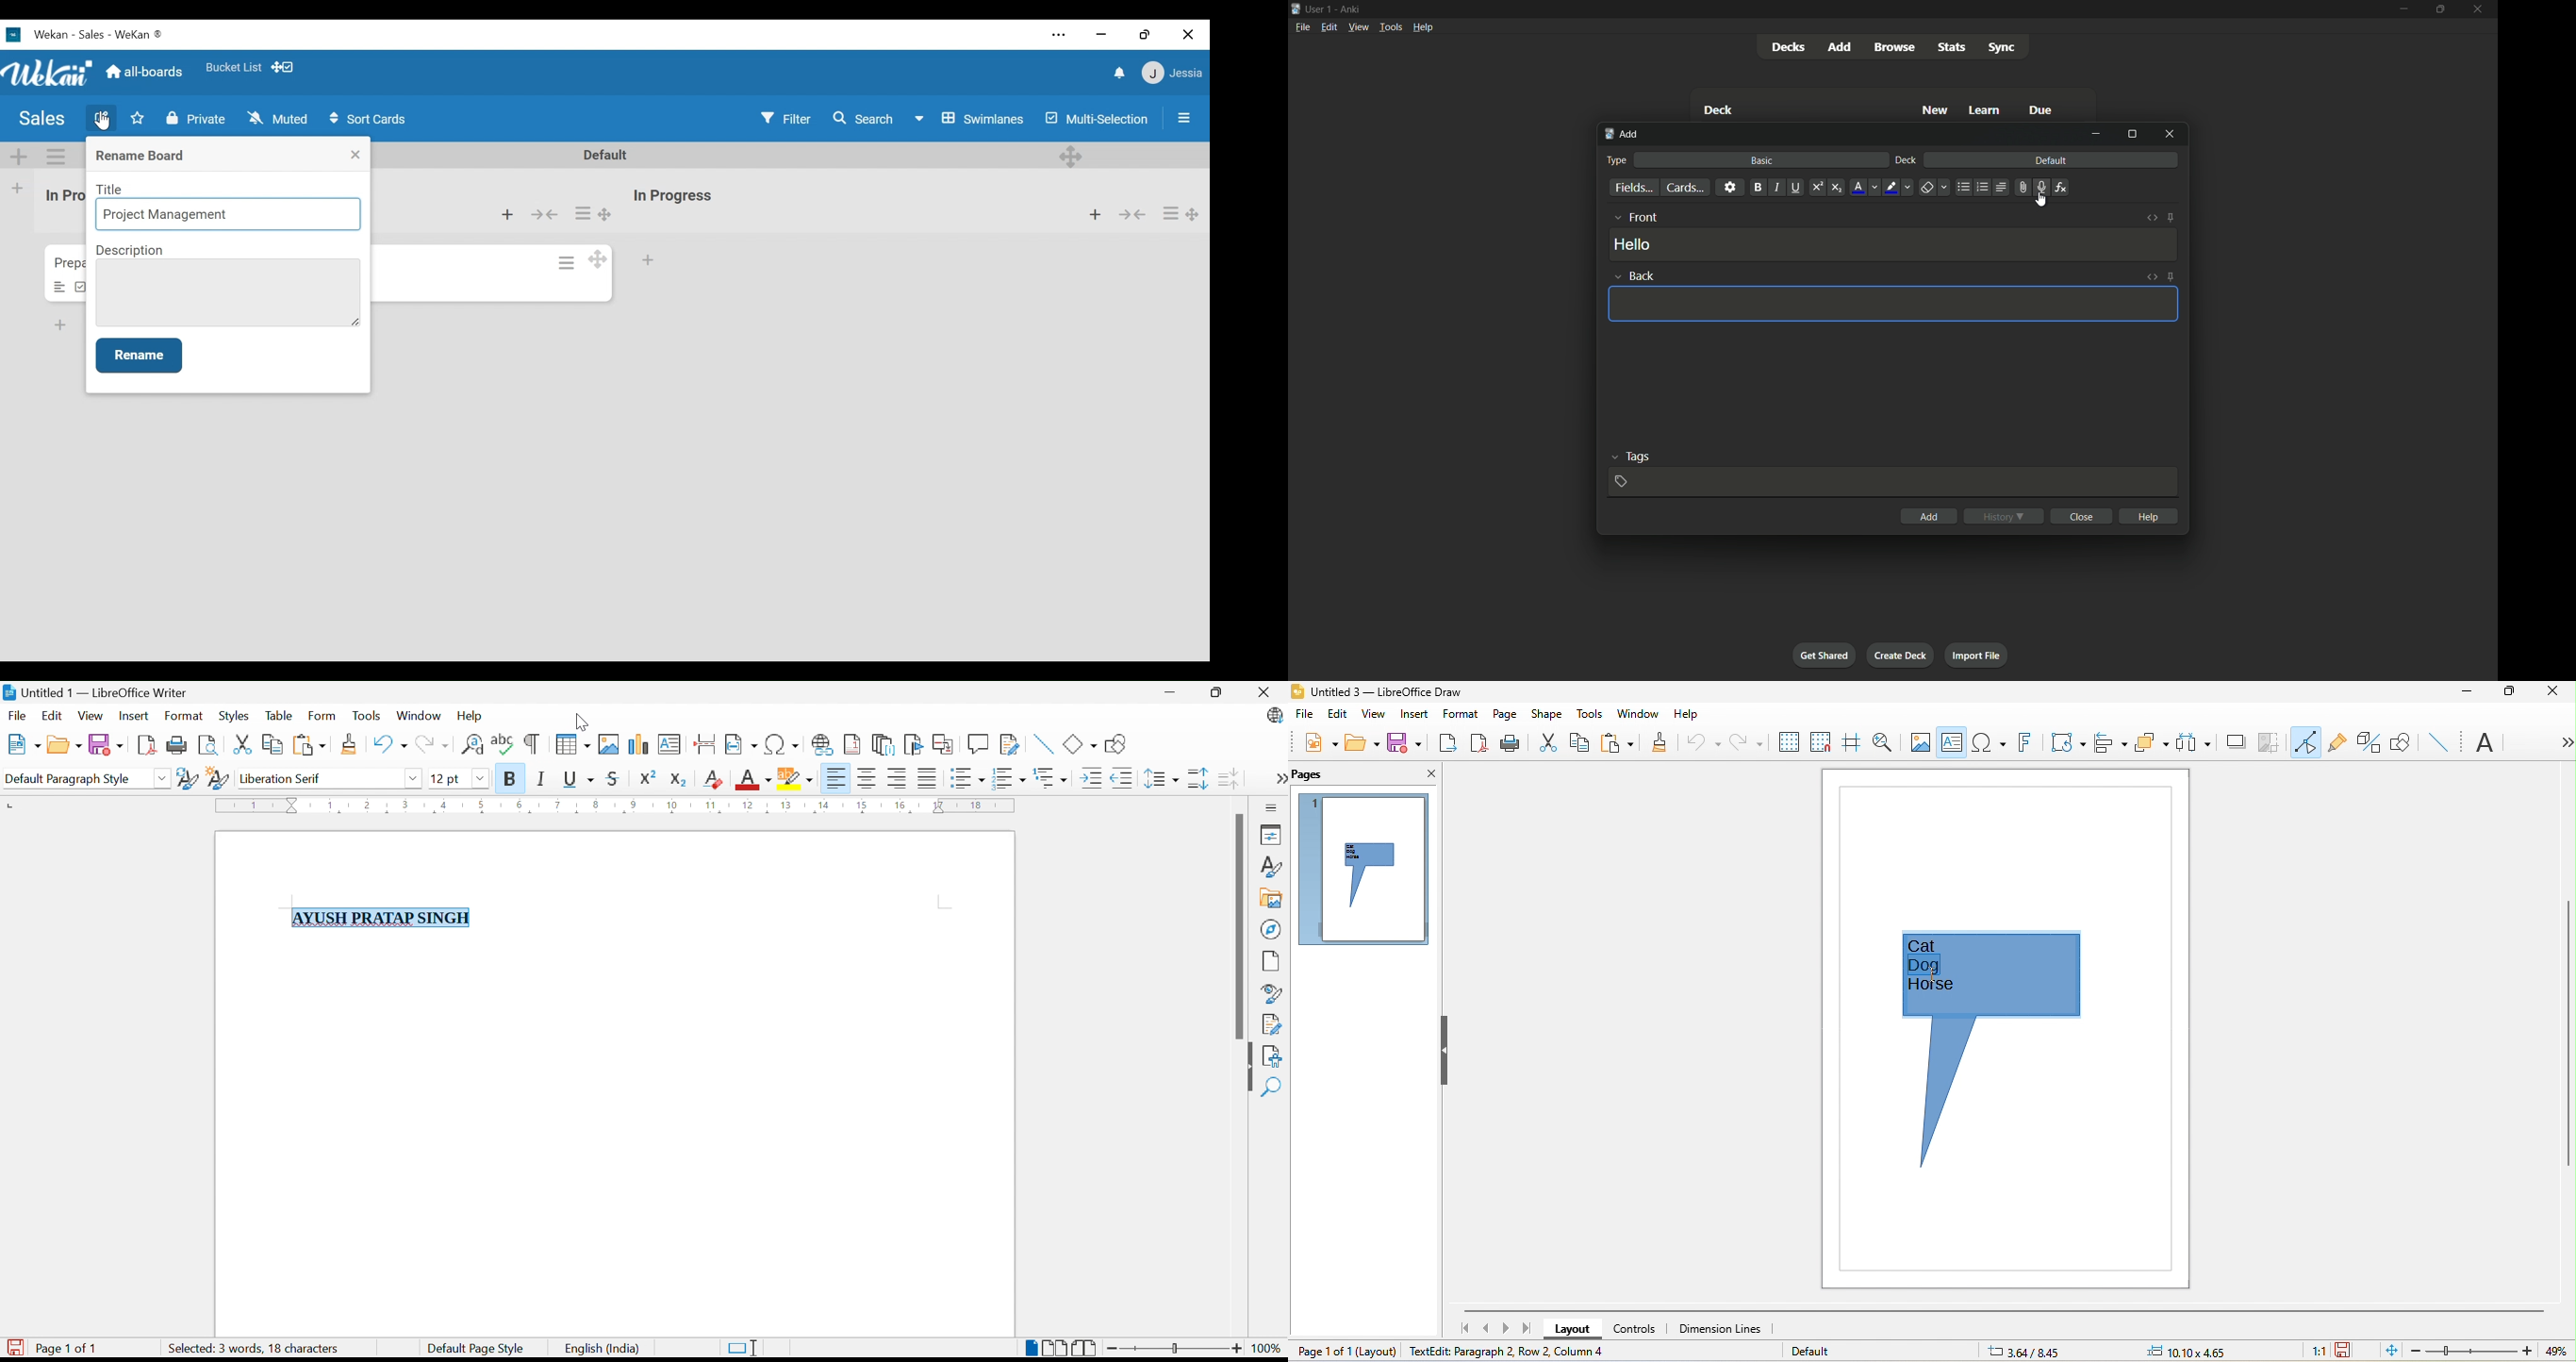 This screenshot has height=1372, width=2576. What do you see at coordinates (1935, 188) in the screenshot?
I see `remove formatting` at bounding box center [1935, 188].